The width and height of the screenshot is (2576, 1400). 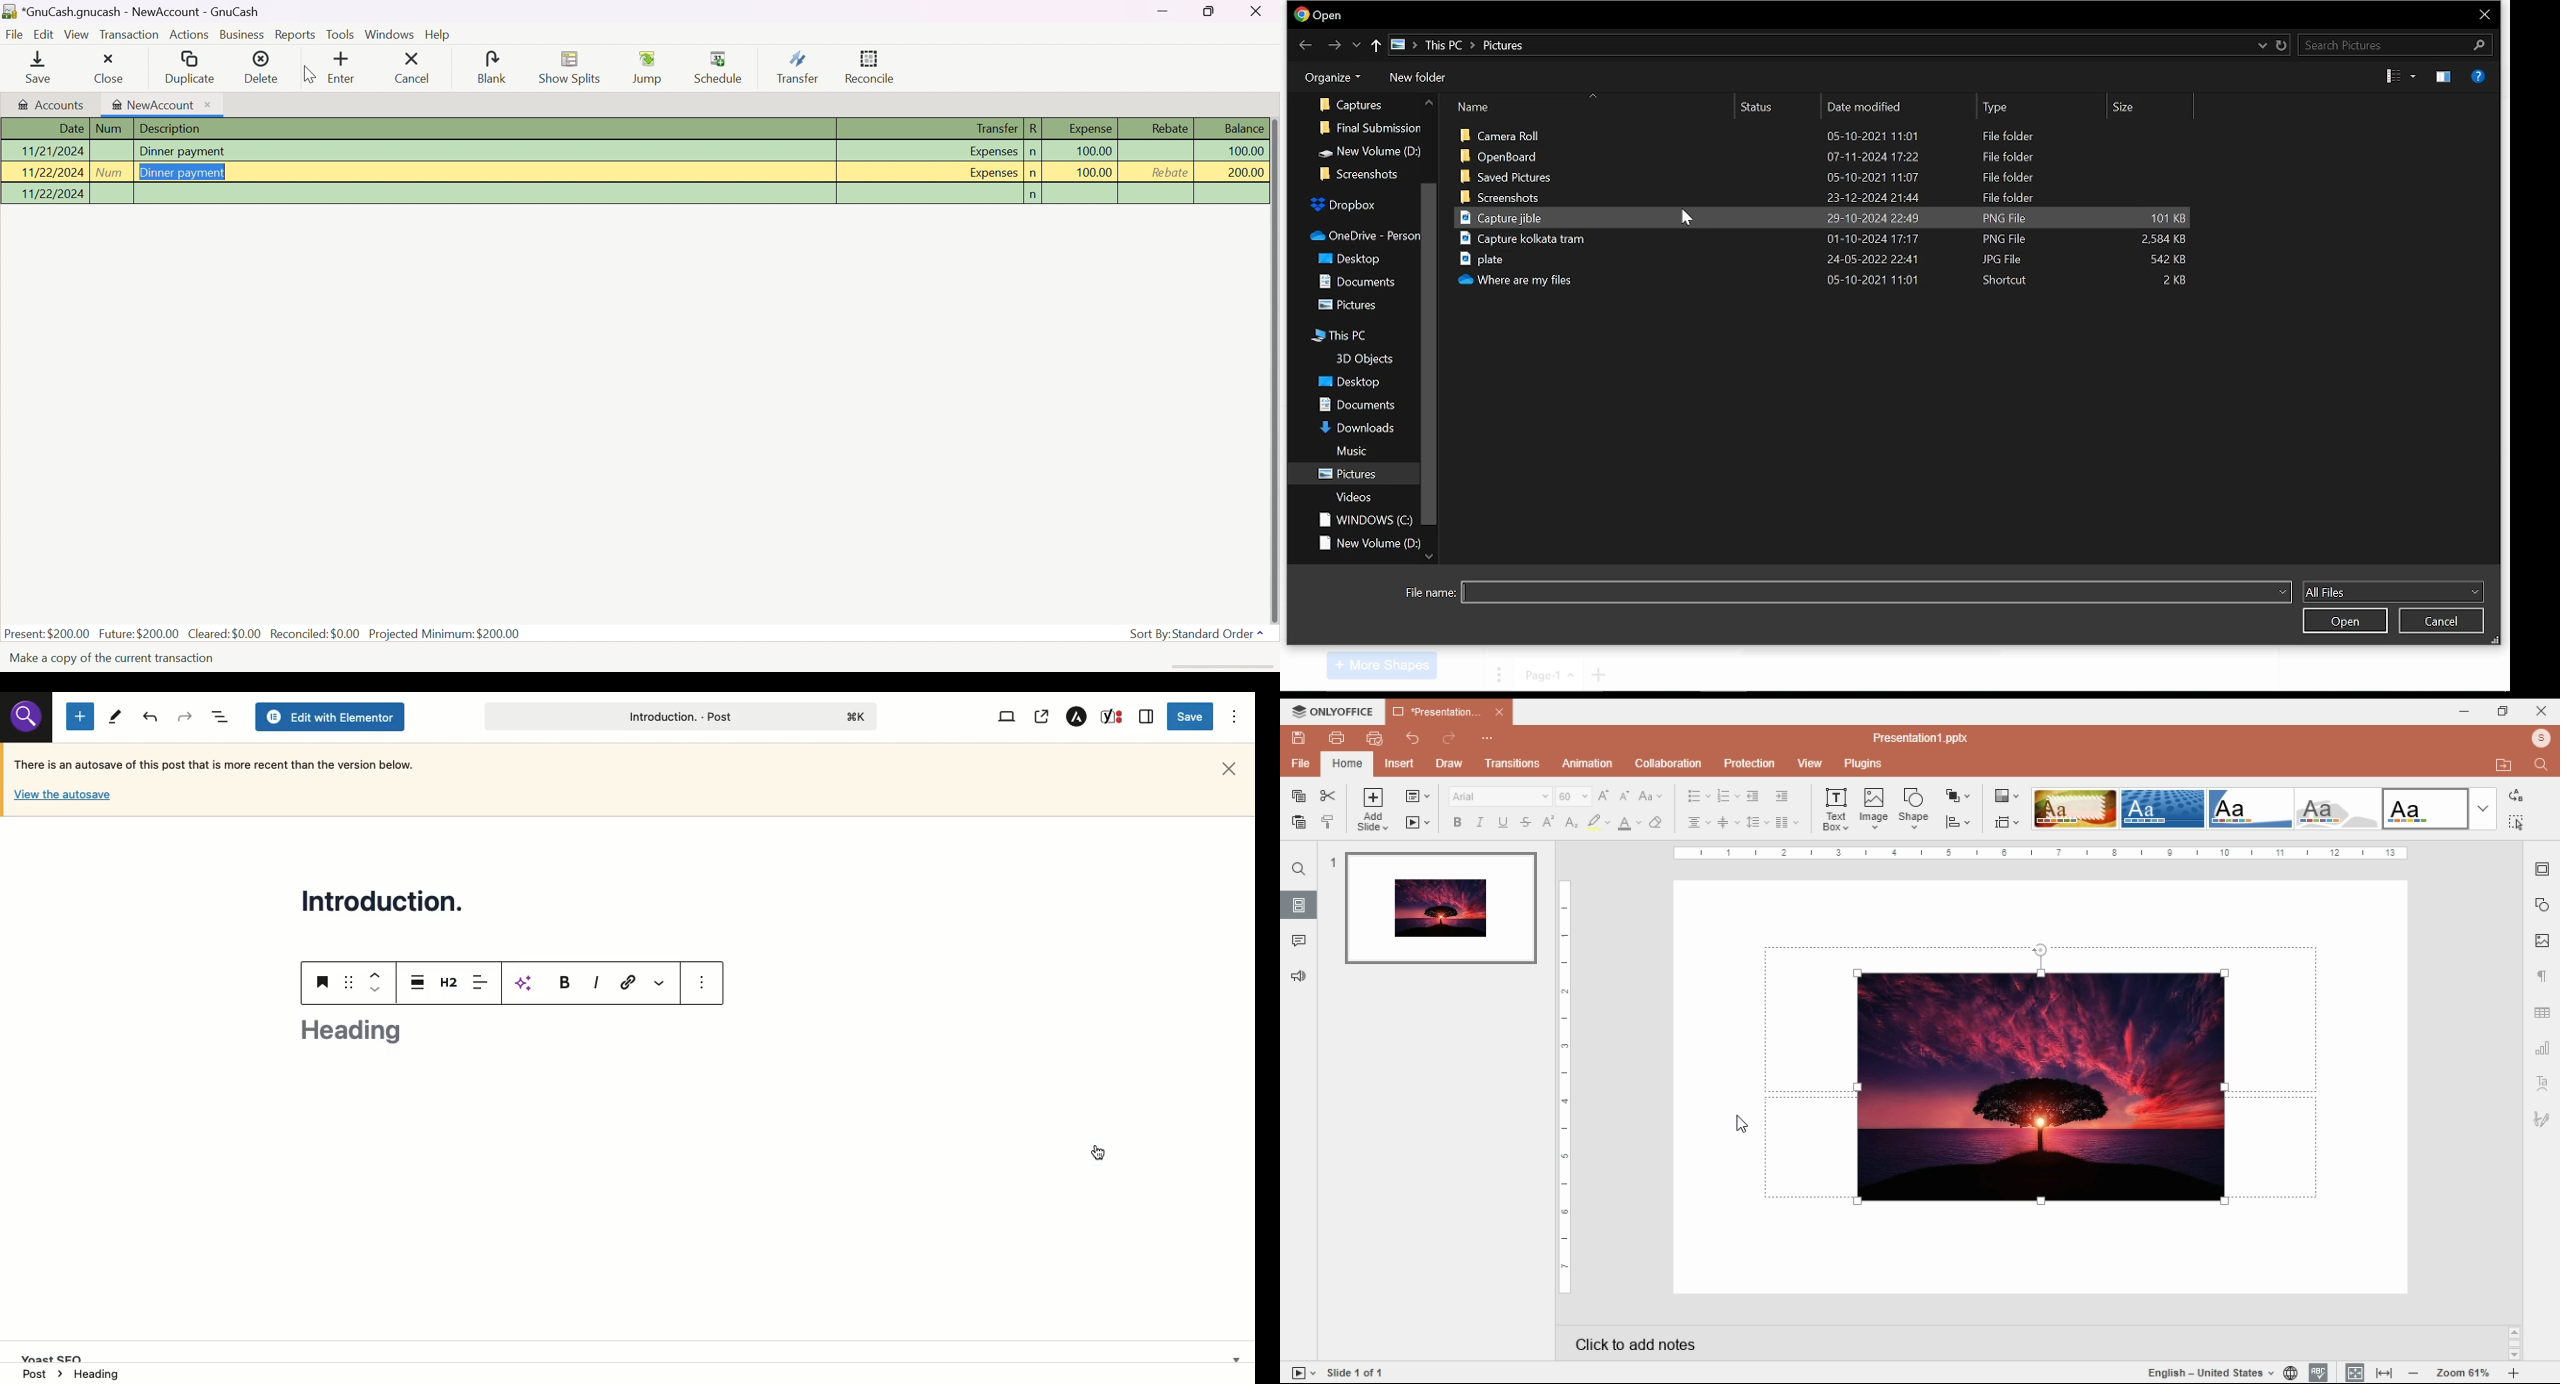 I want to click on R, so click(x=1034, y=128).